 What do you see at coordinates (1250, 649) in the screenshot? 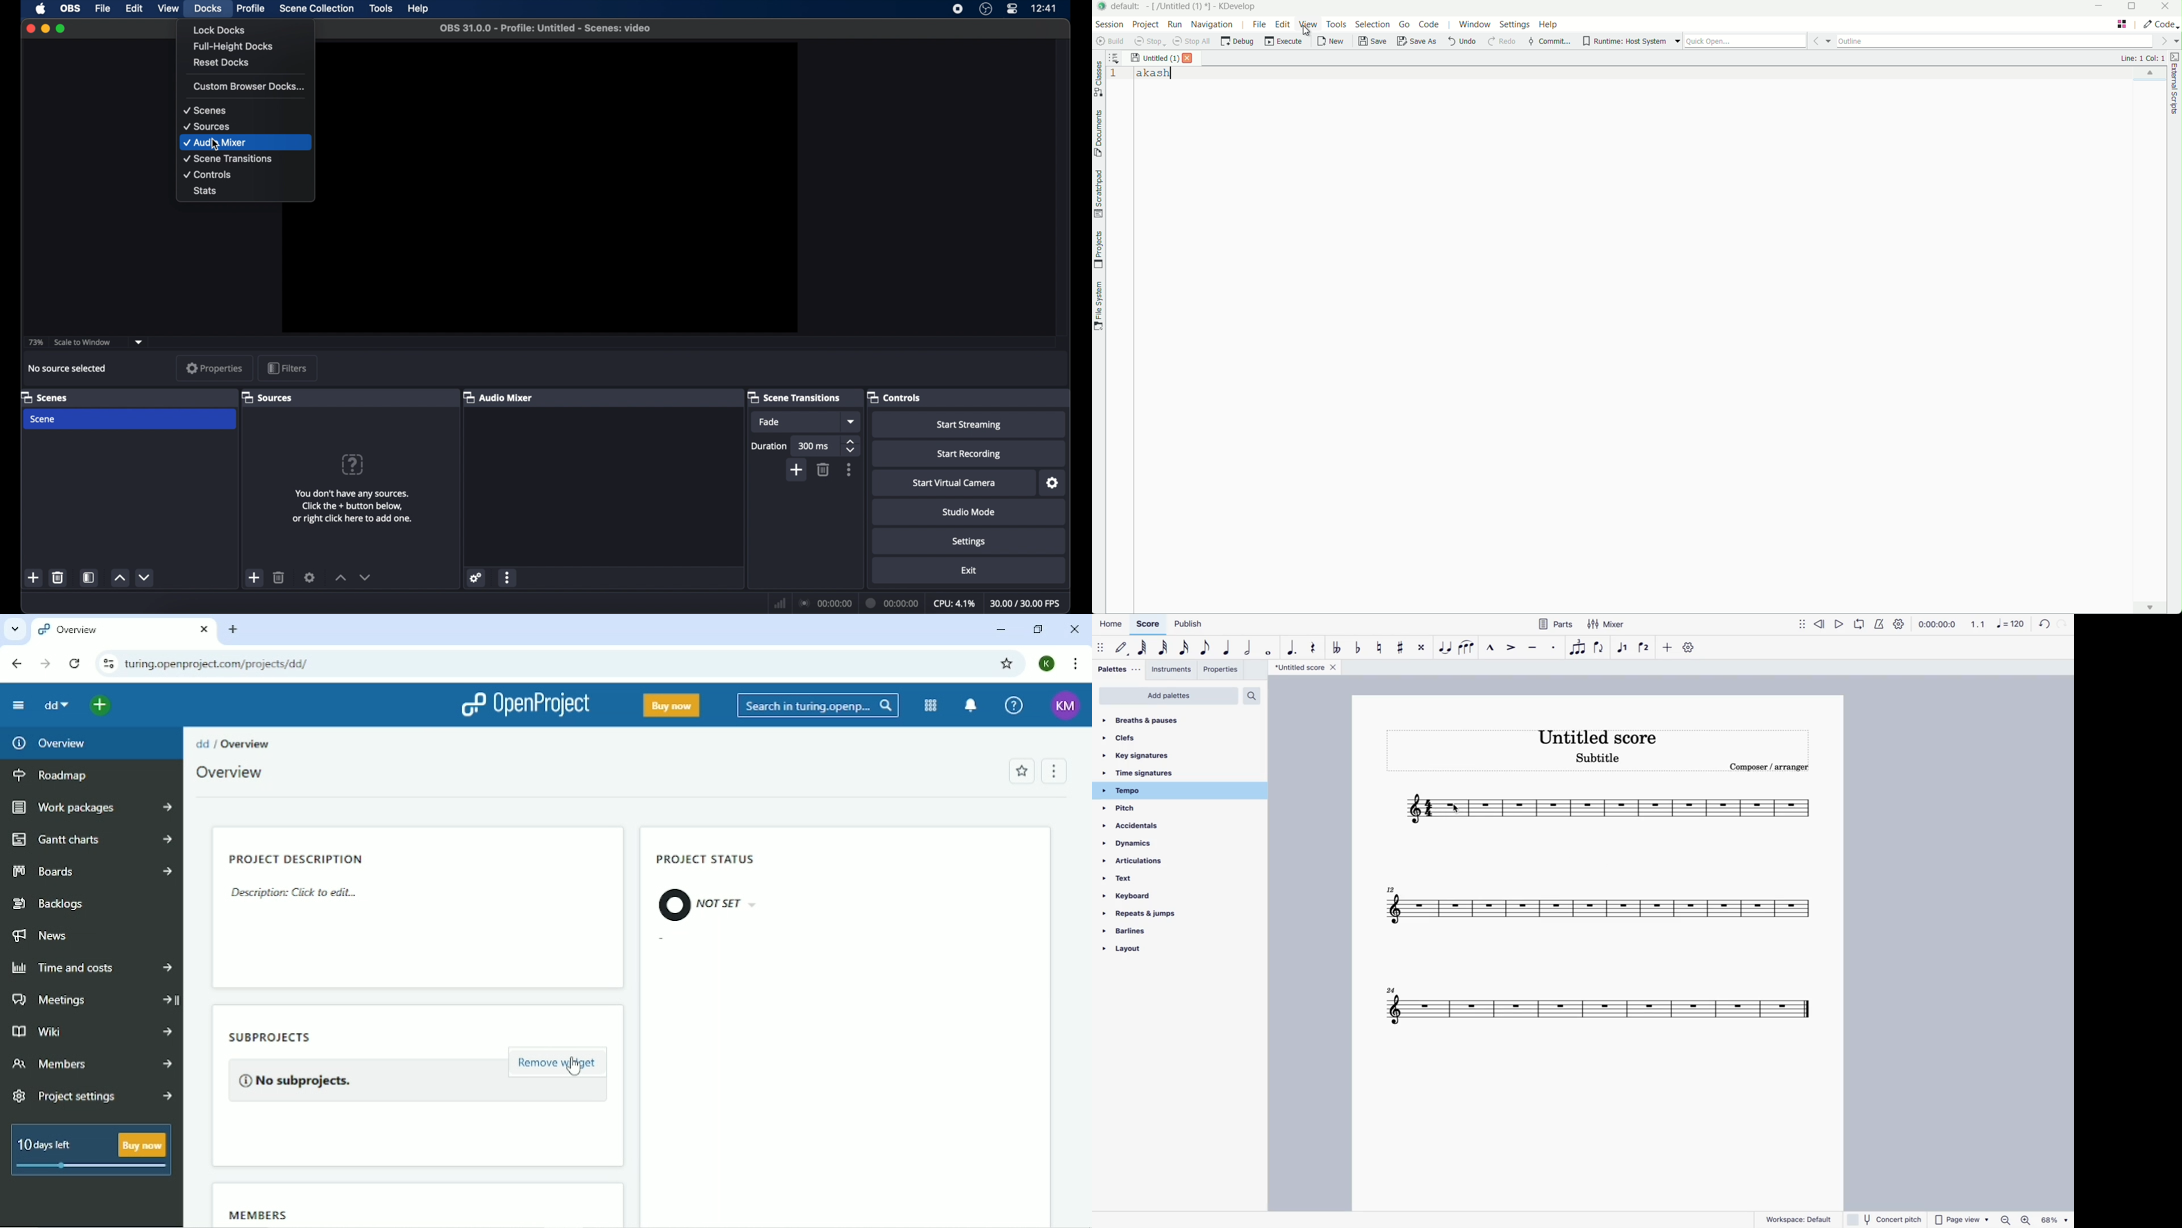
I see `half note` at bounding box center [1250, 649].